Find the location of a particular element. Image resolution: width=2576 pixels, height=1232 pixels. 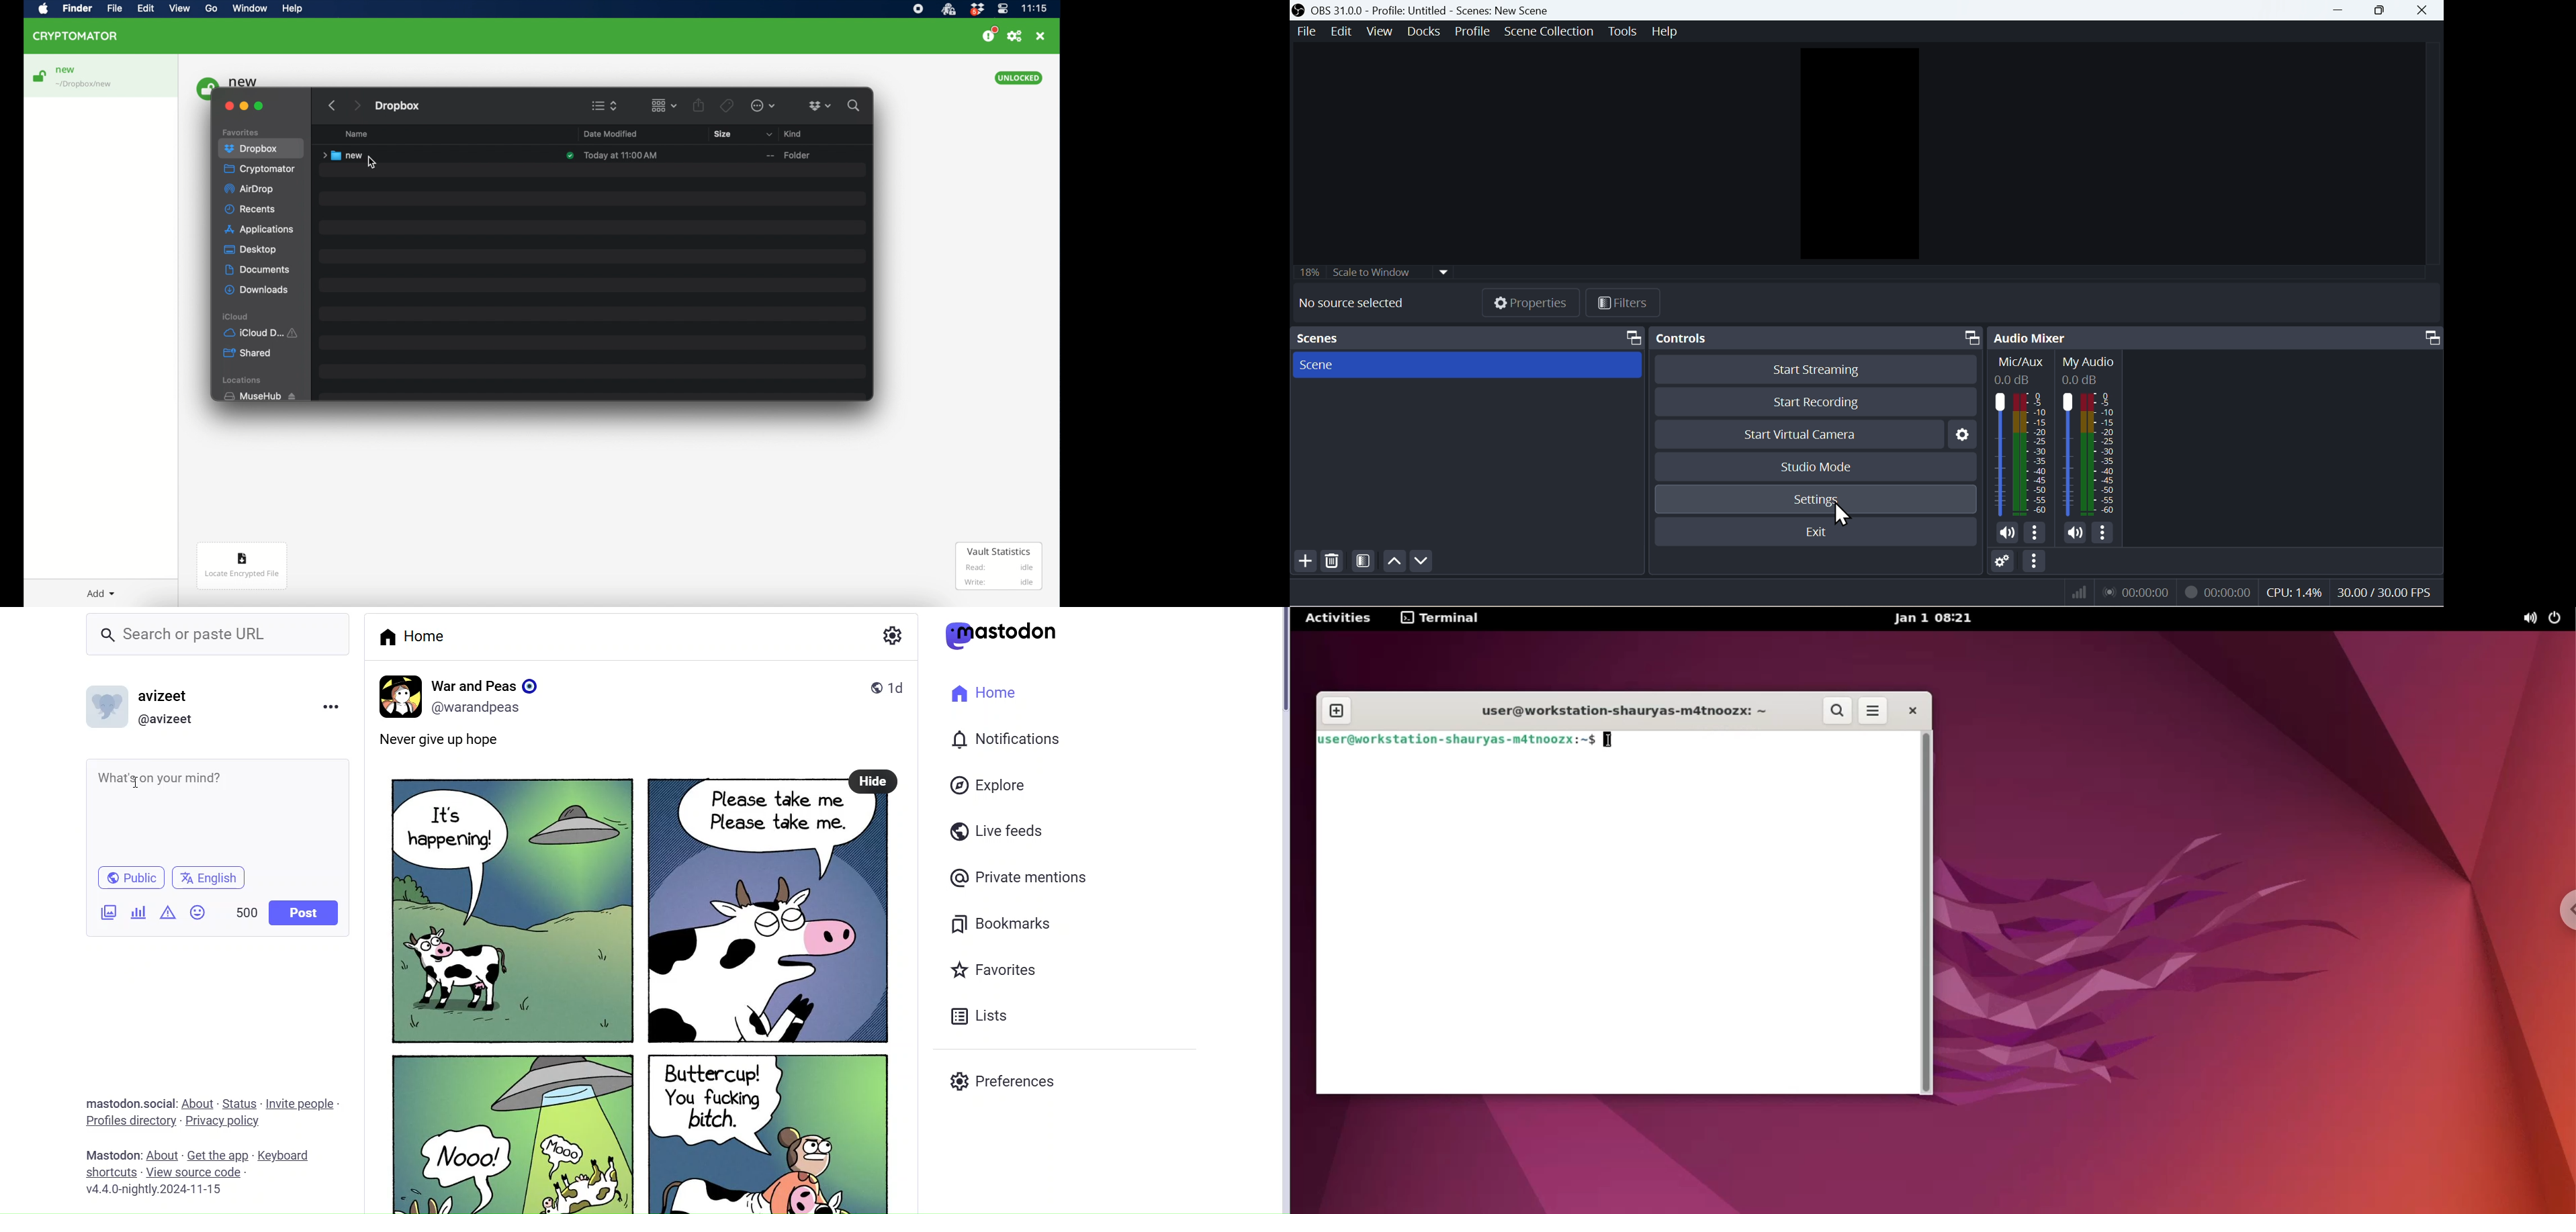

Exit is located at coordinates (1816, 532).